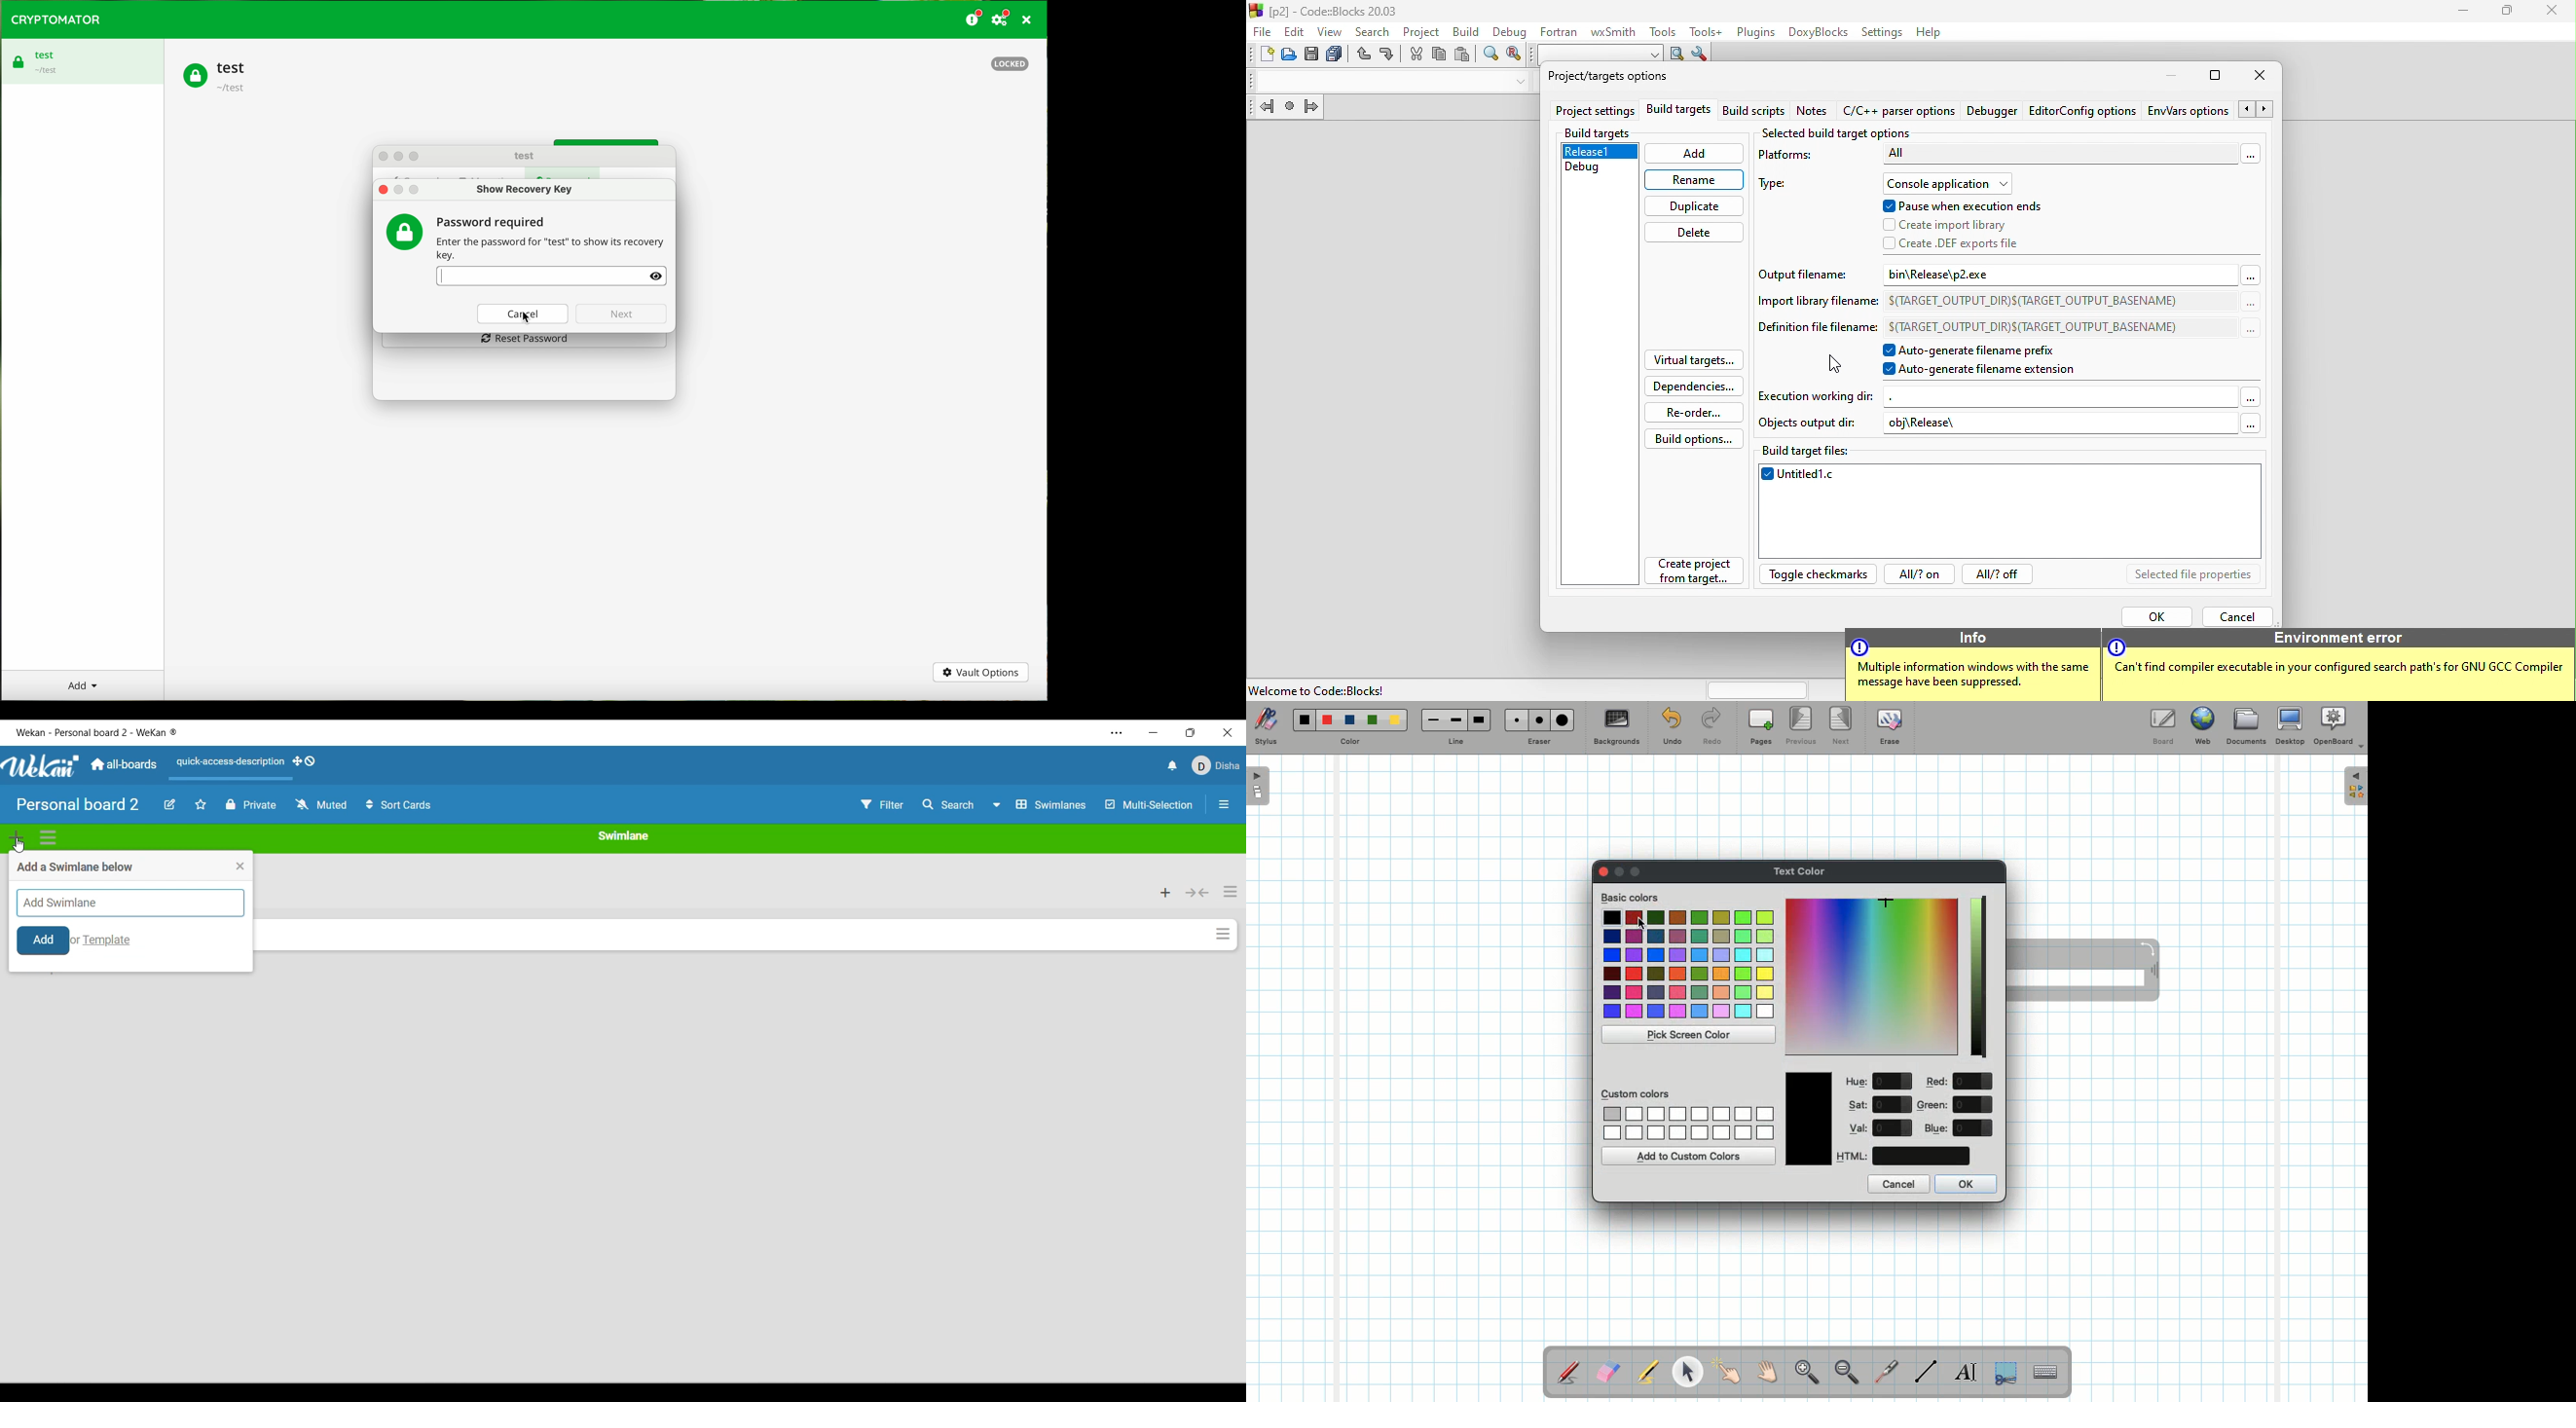 This screenshot has width=2576, height=1428. I want to click on auto generate filename extension, so click(1987, 370).